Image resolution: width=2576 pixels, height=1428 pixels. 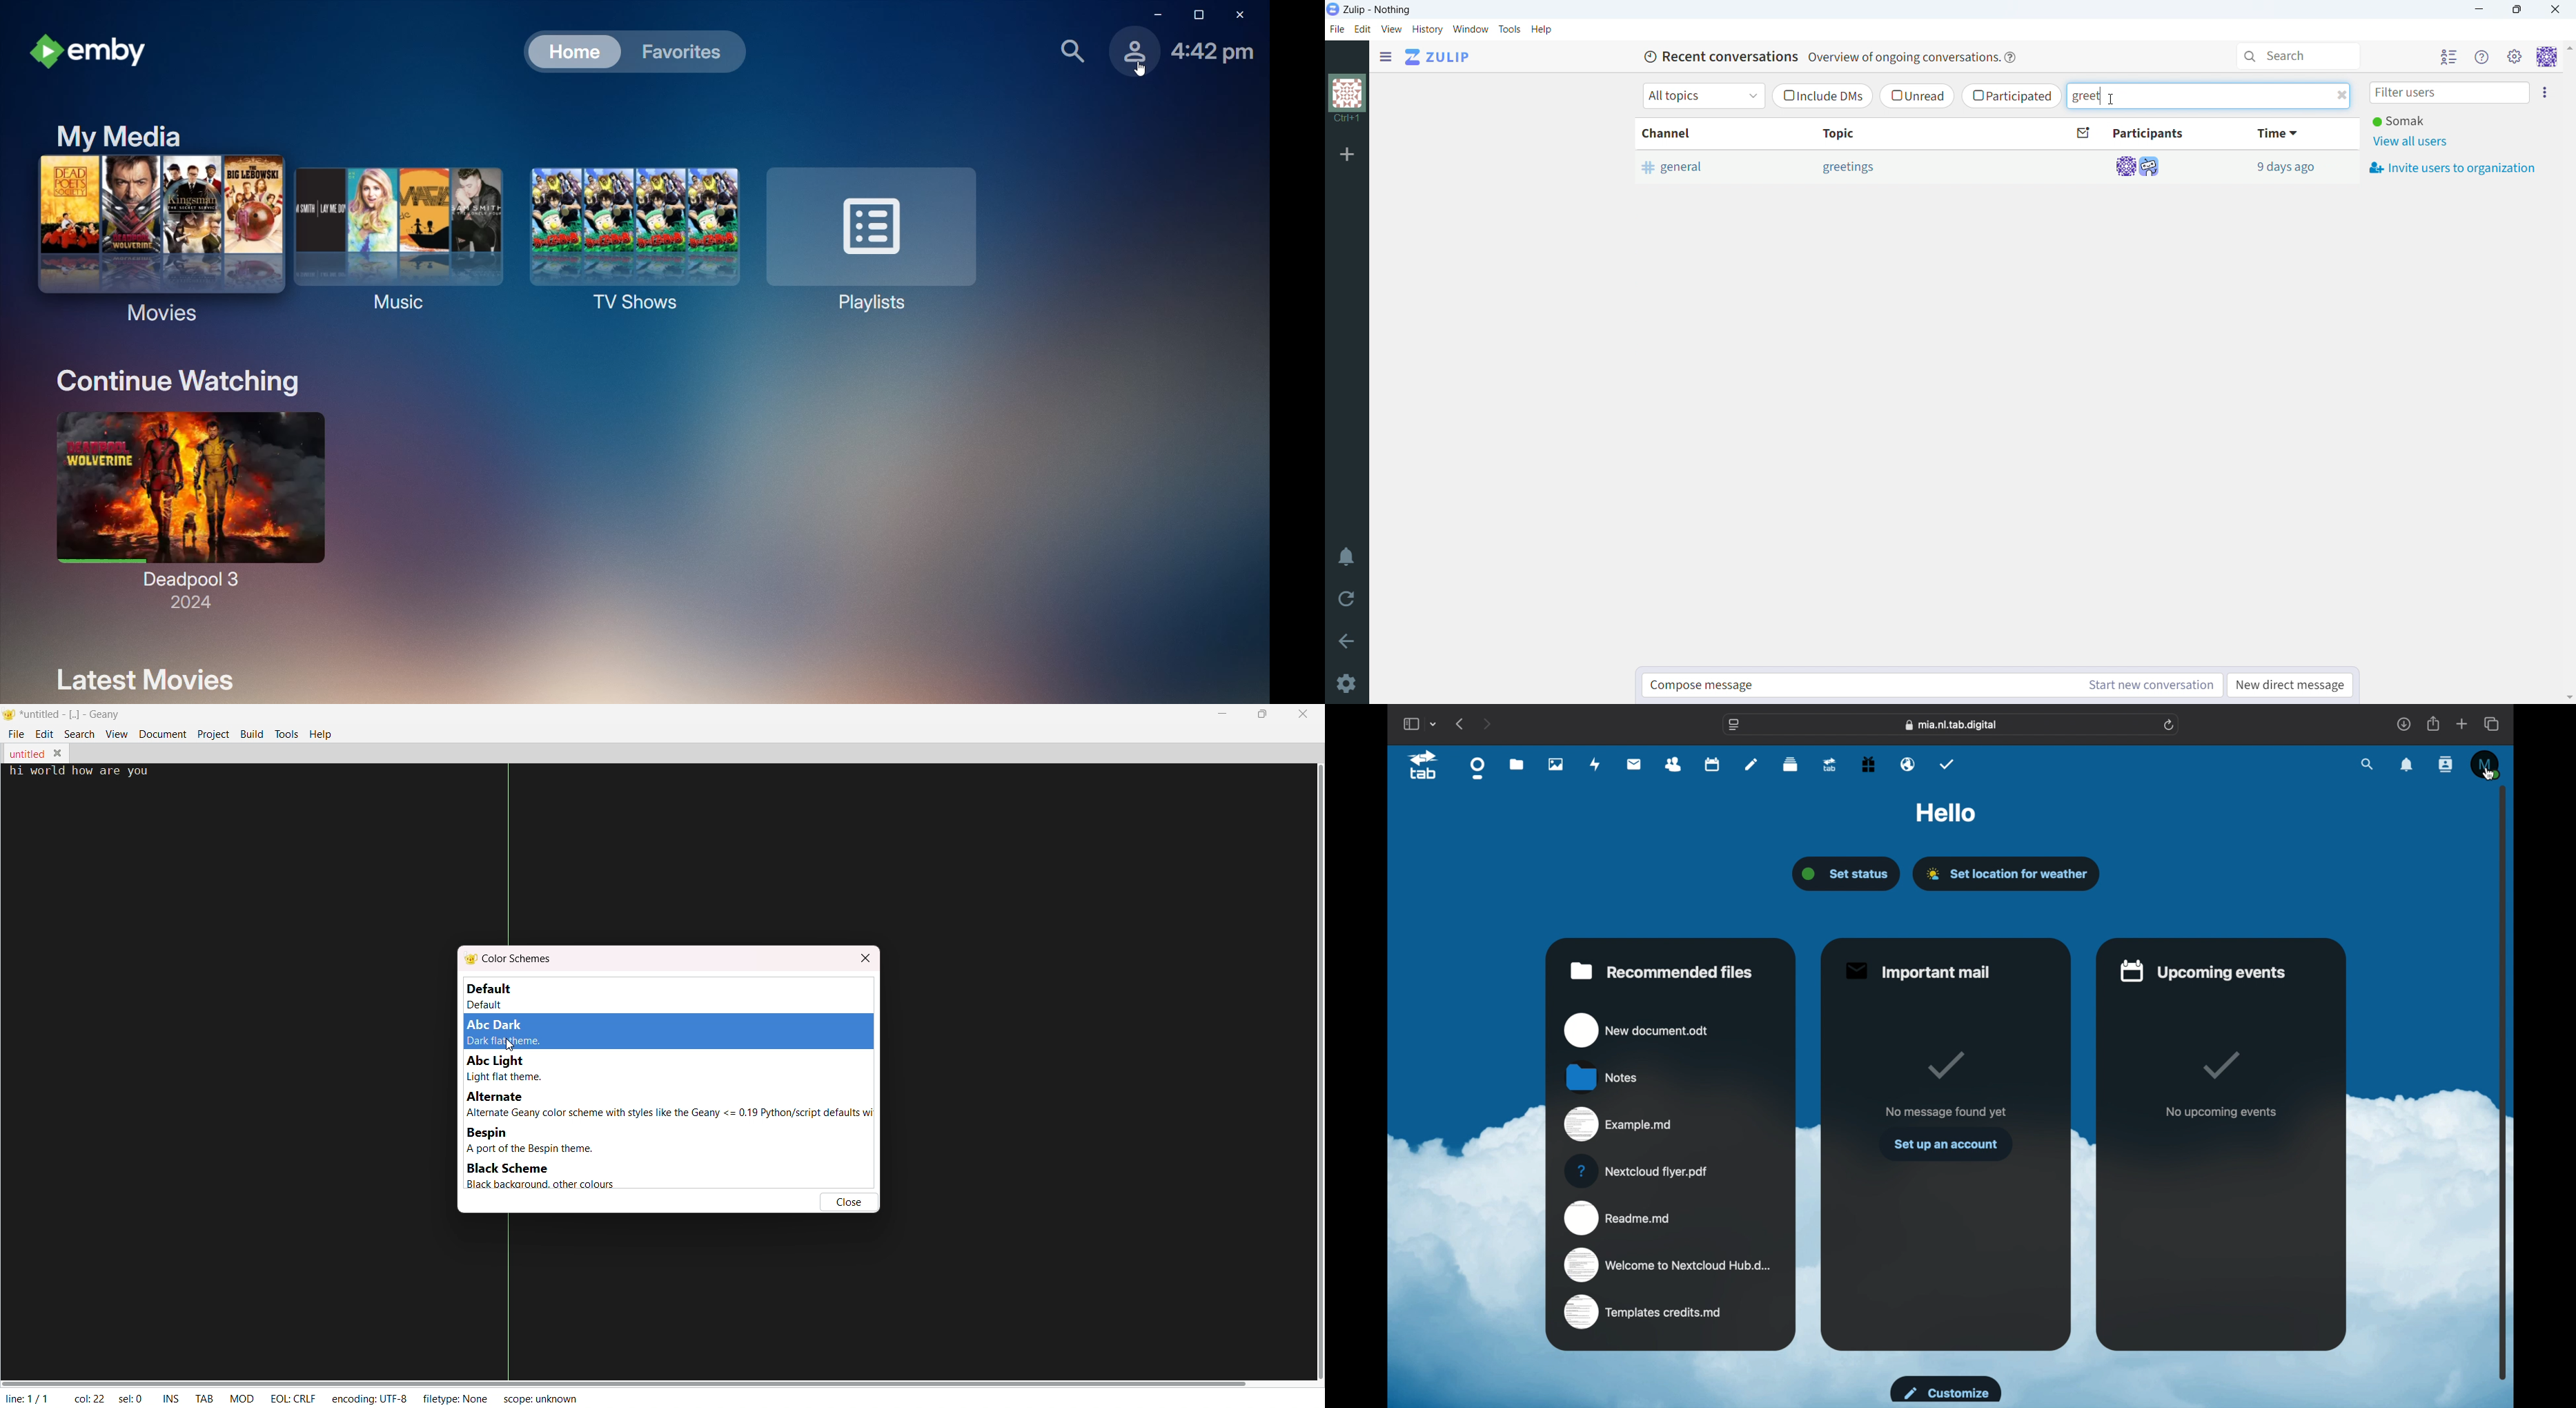 I want to click on show sidebar, so click(x=1410, y=724).